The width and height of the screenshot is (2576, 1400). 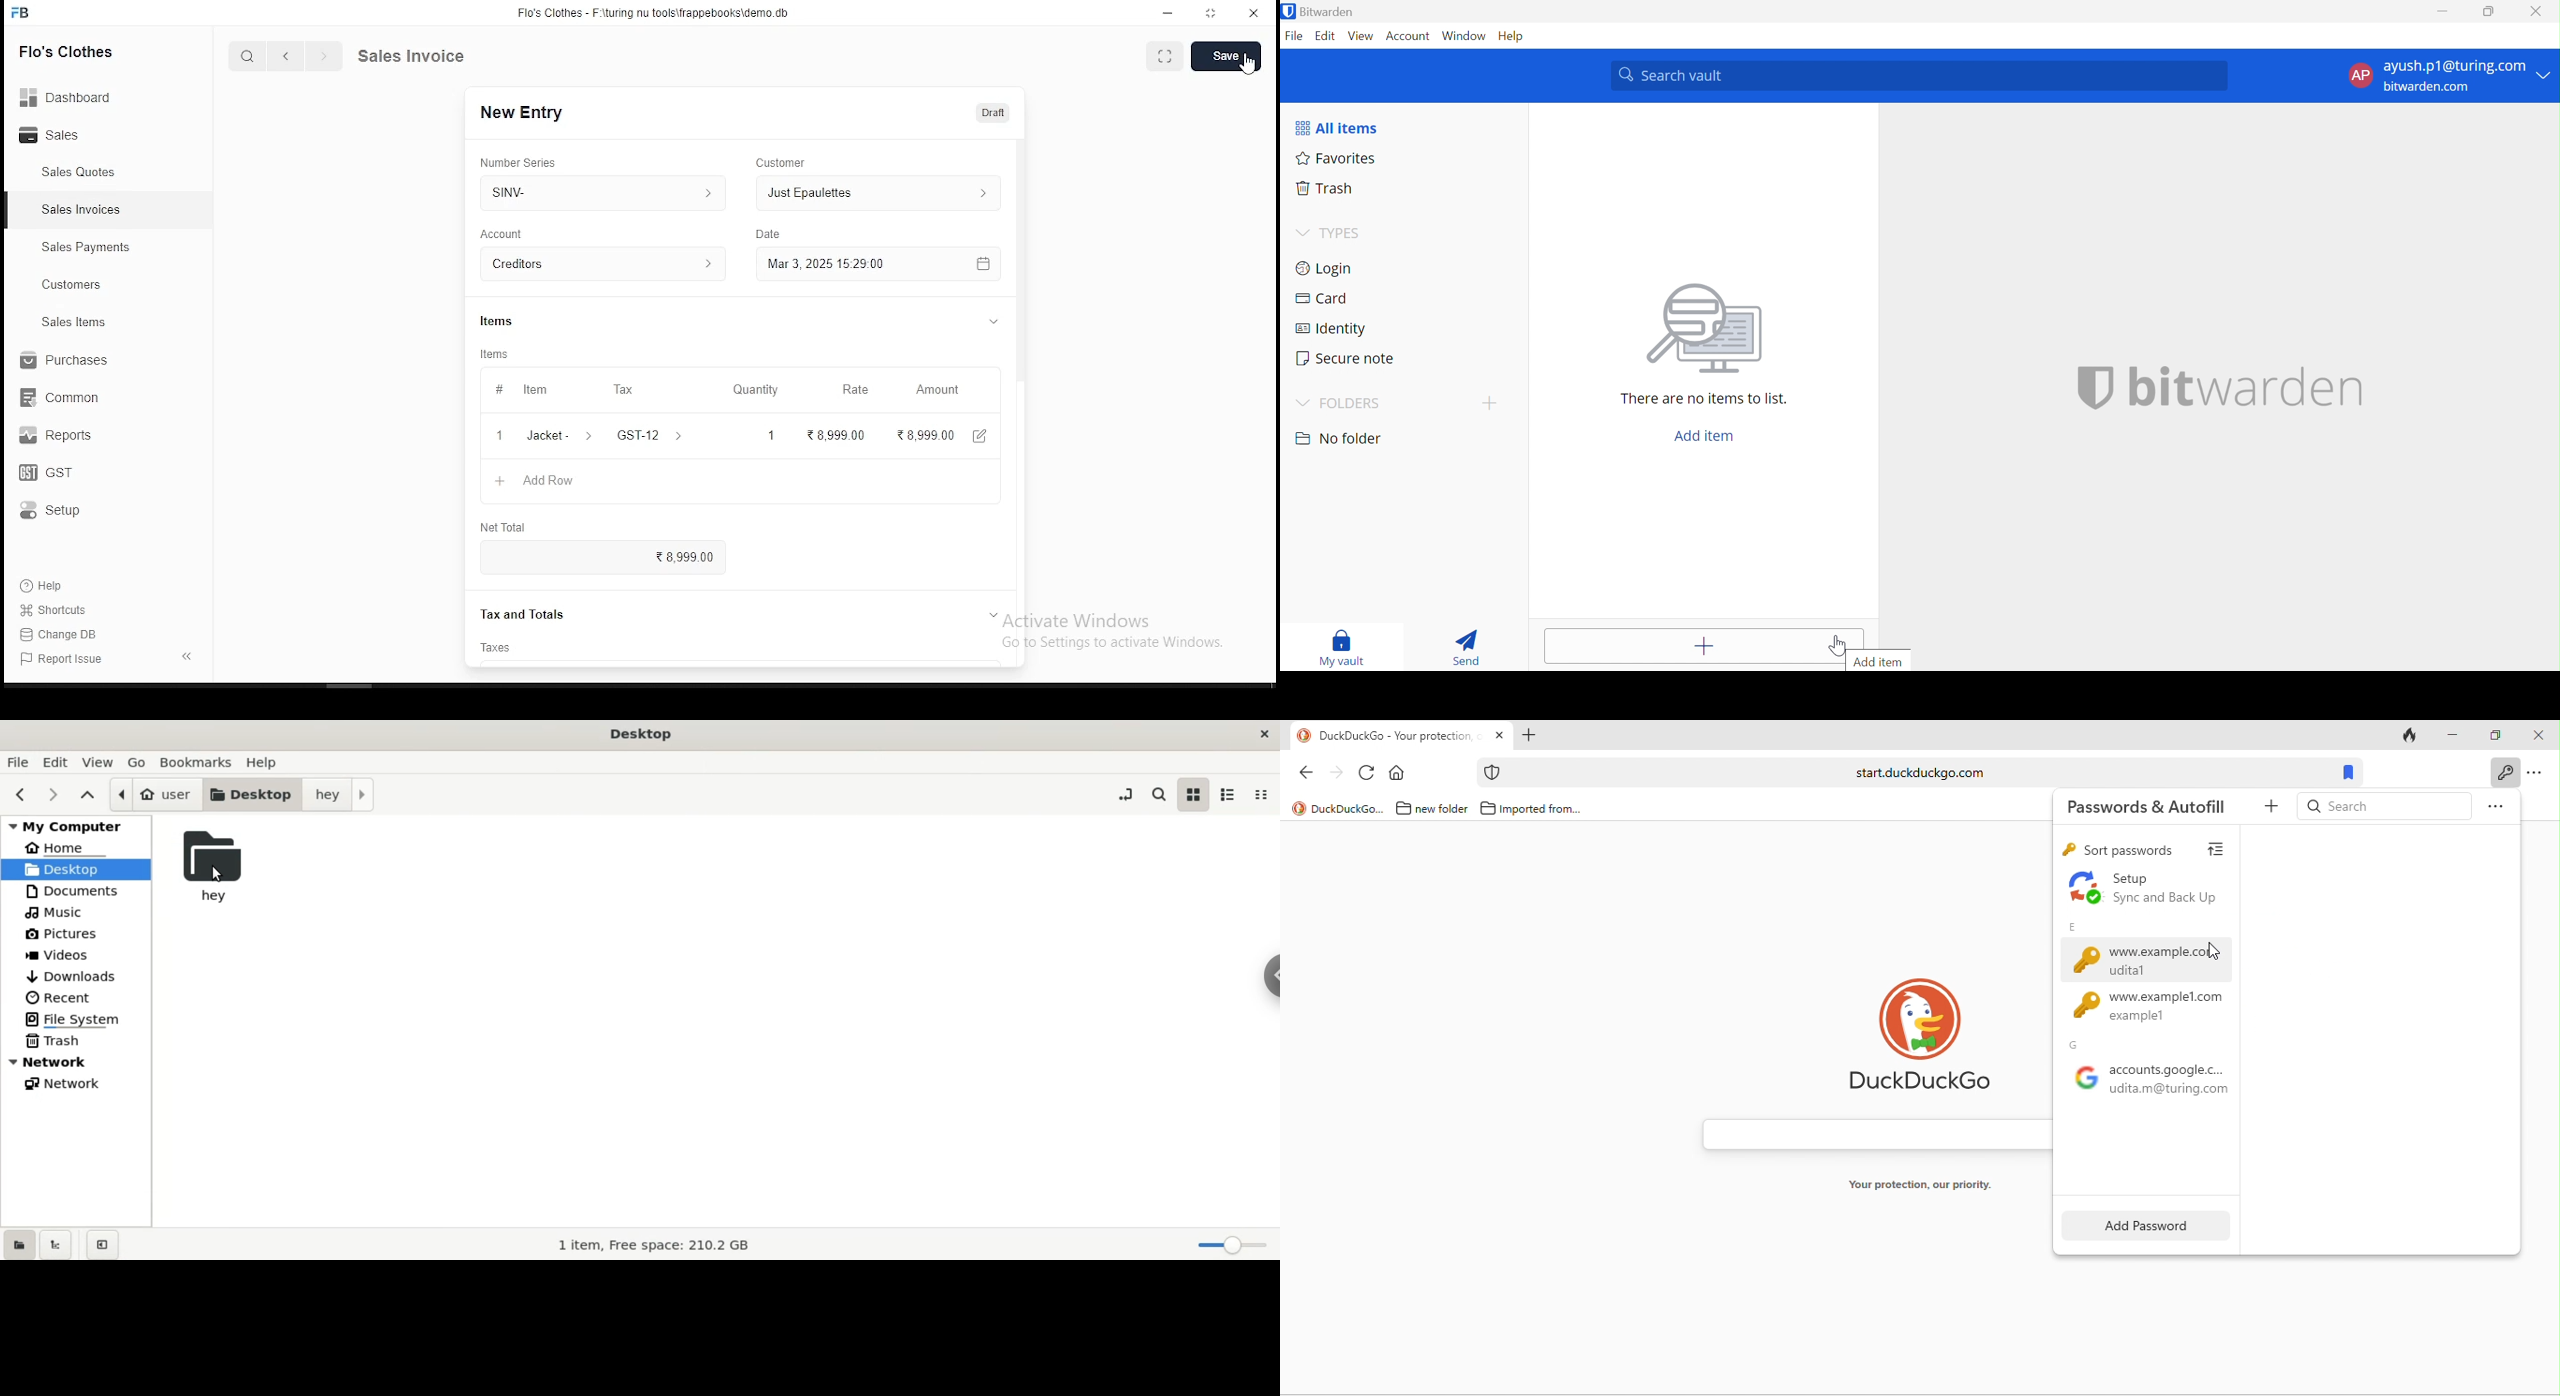 I want to click on items, so click(x=498, y=353).